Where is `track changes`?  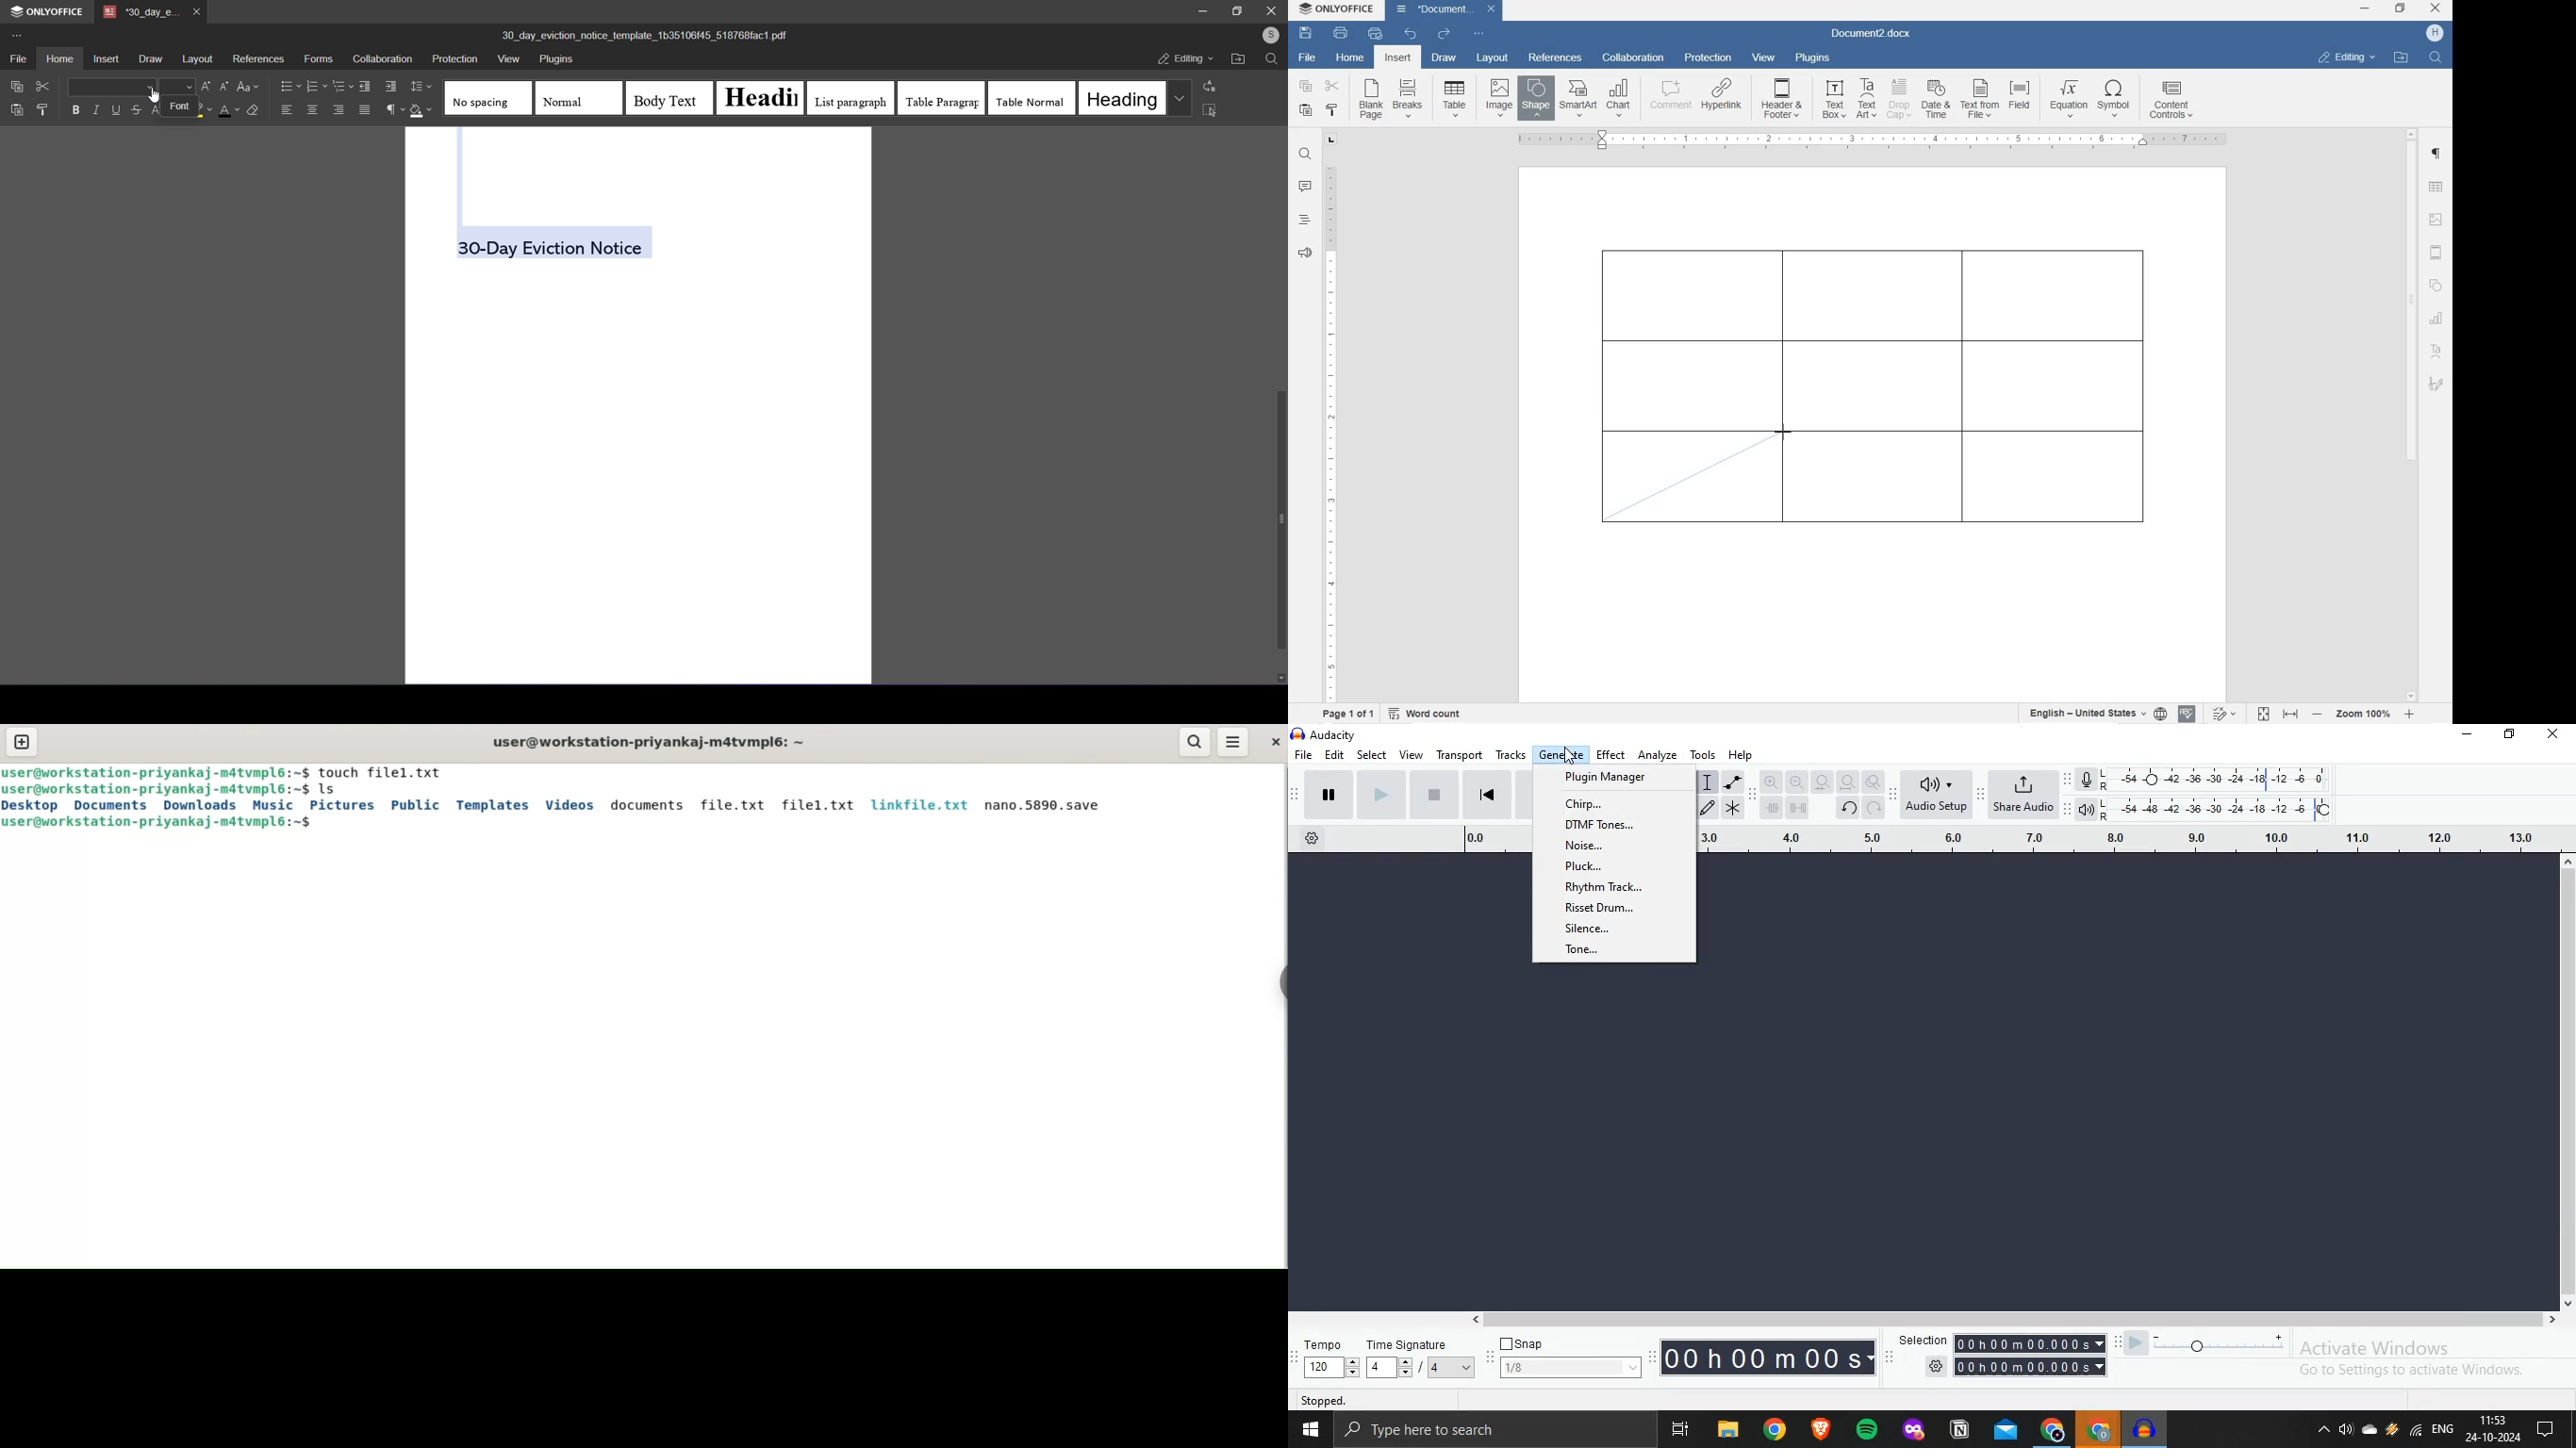 track changes is located at coordinates (2228, 714).